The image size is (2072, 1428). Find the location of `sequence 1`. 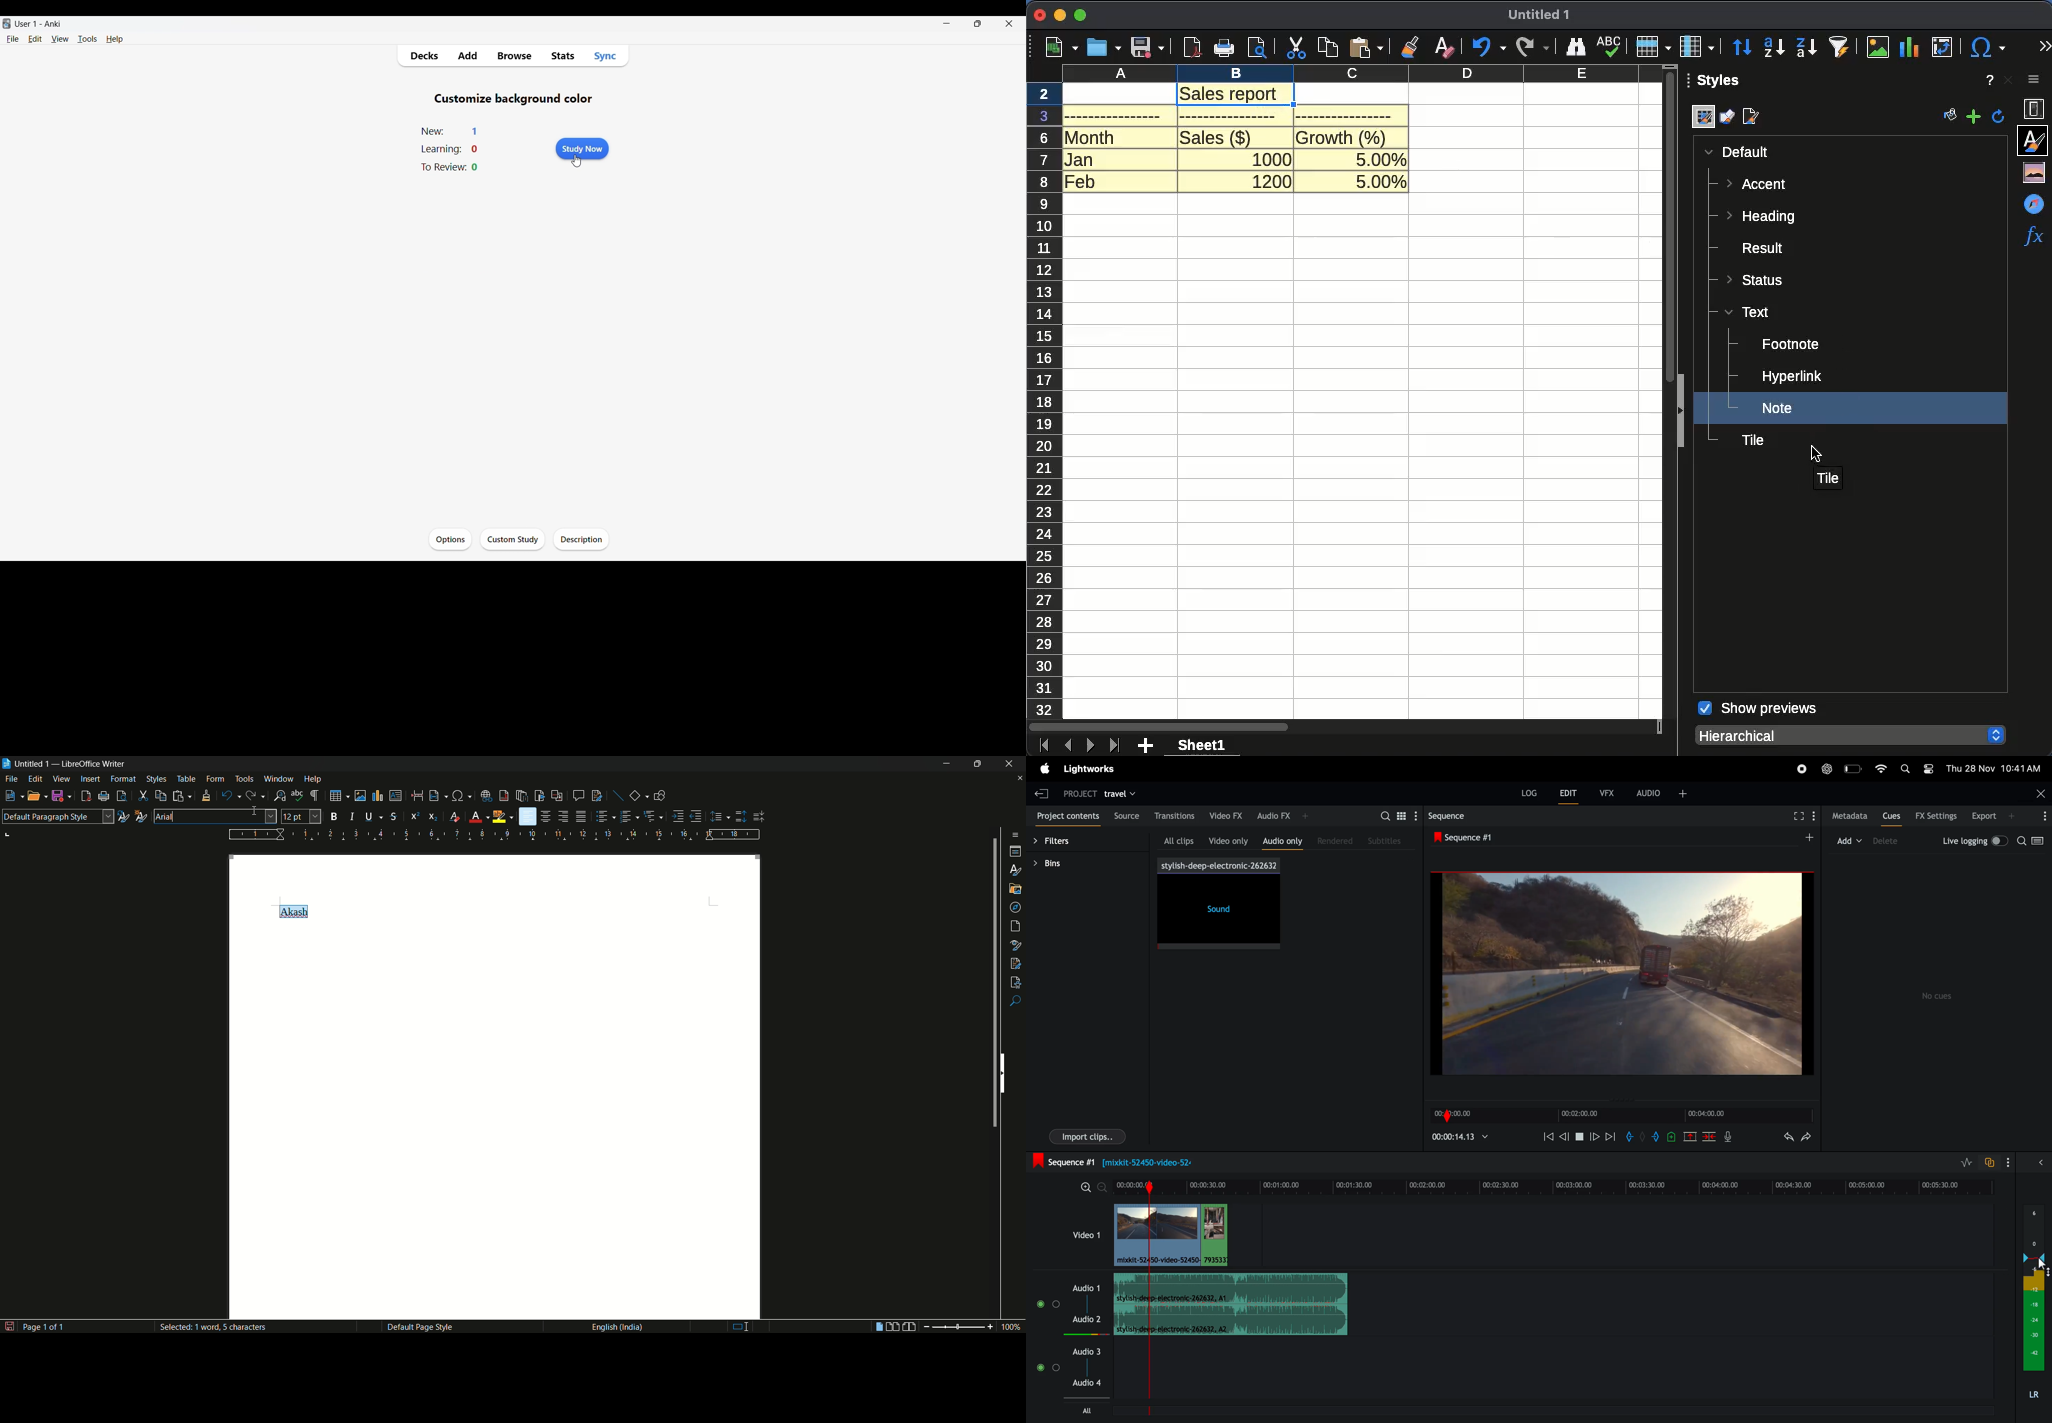

sequence 1 is located at coordinates (1542, 838).